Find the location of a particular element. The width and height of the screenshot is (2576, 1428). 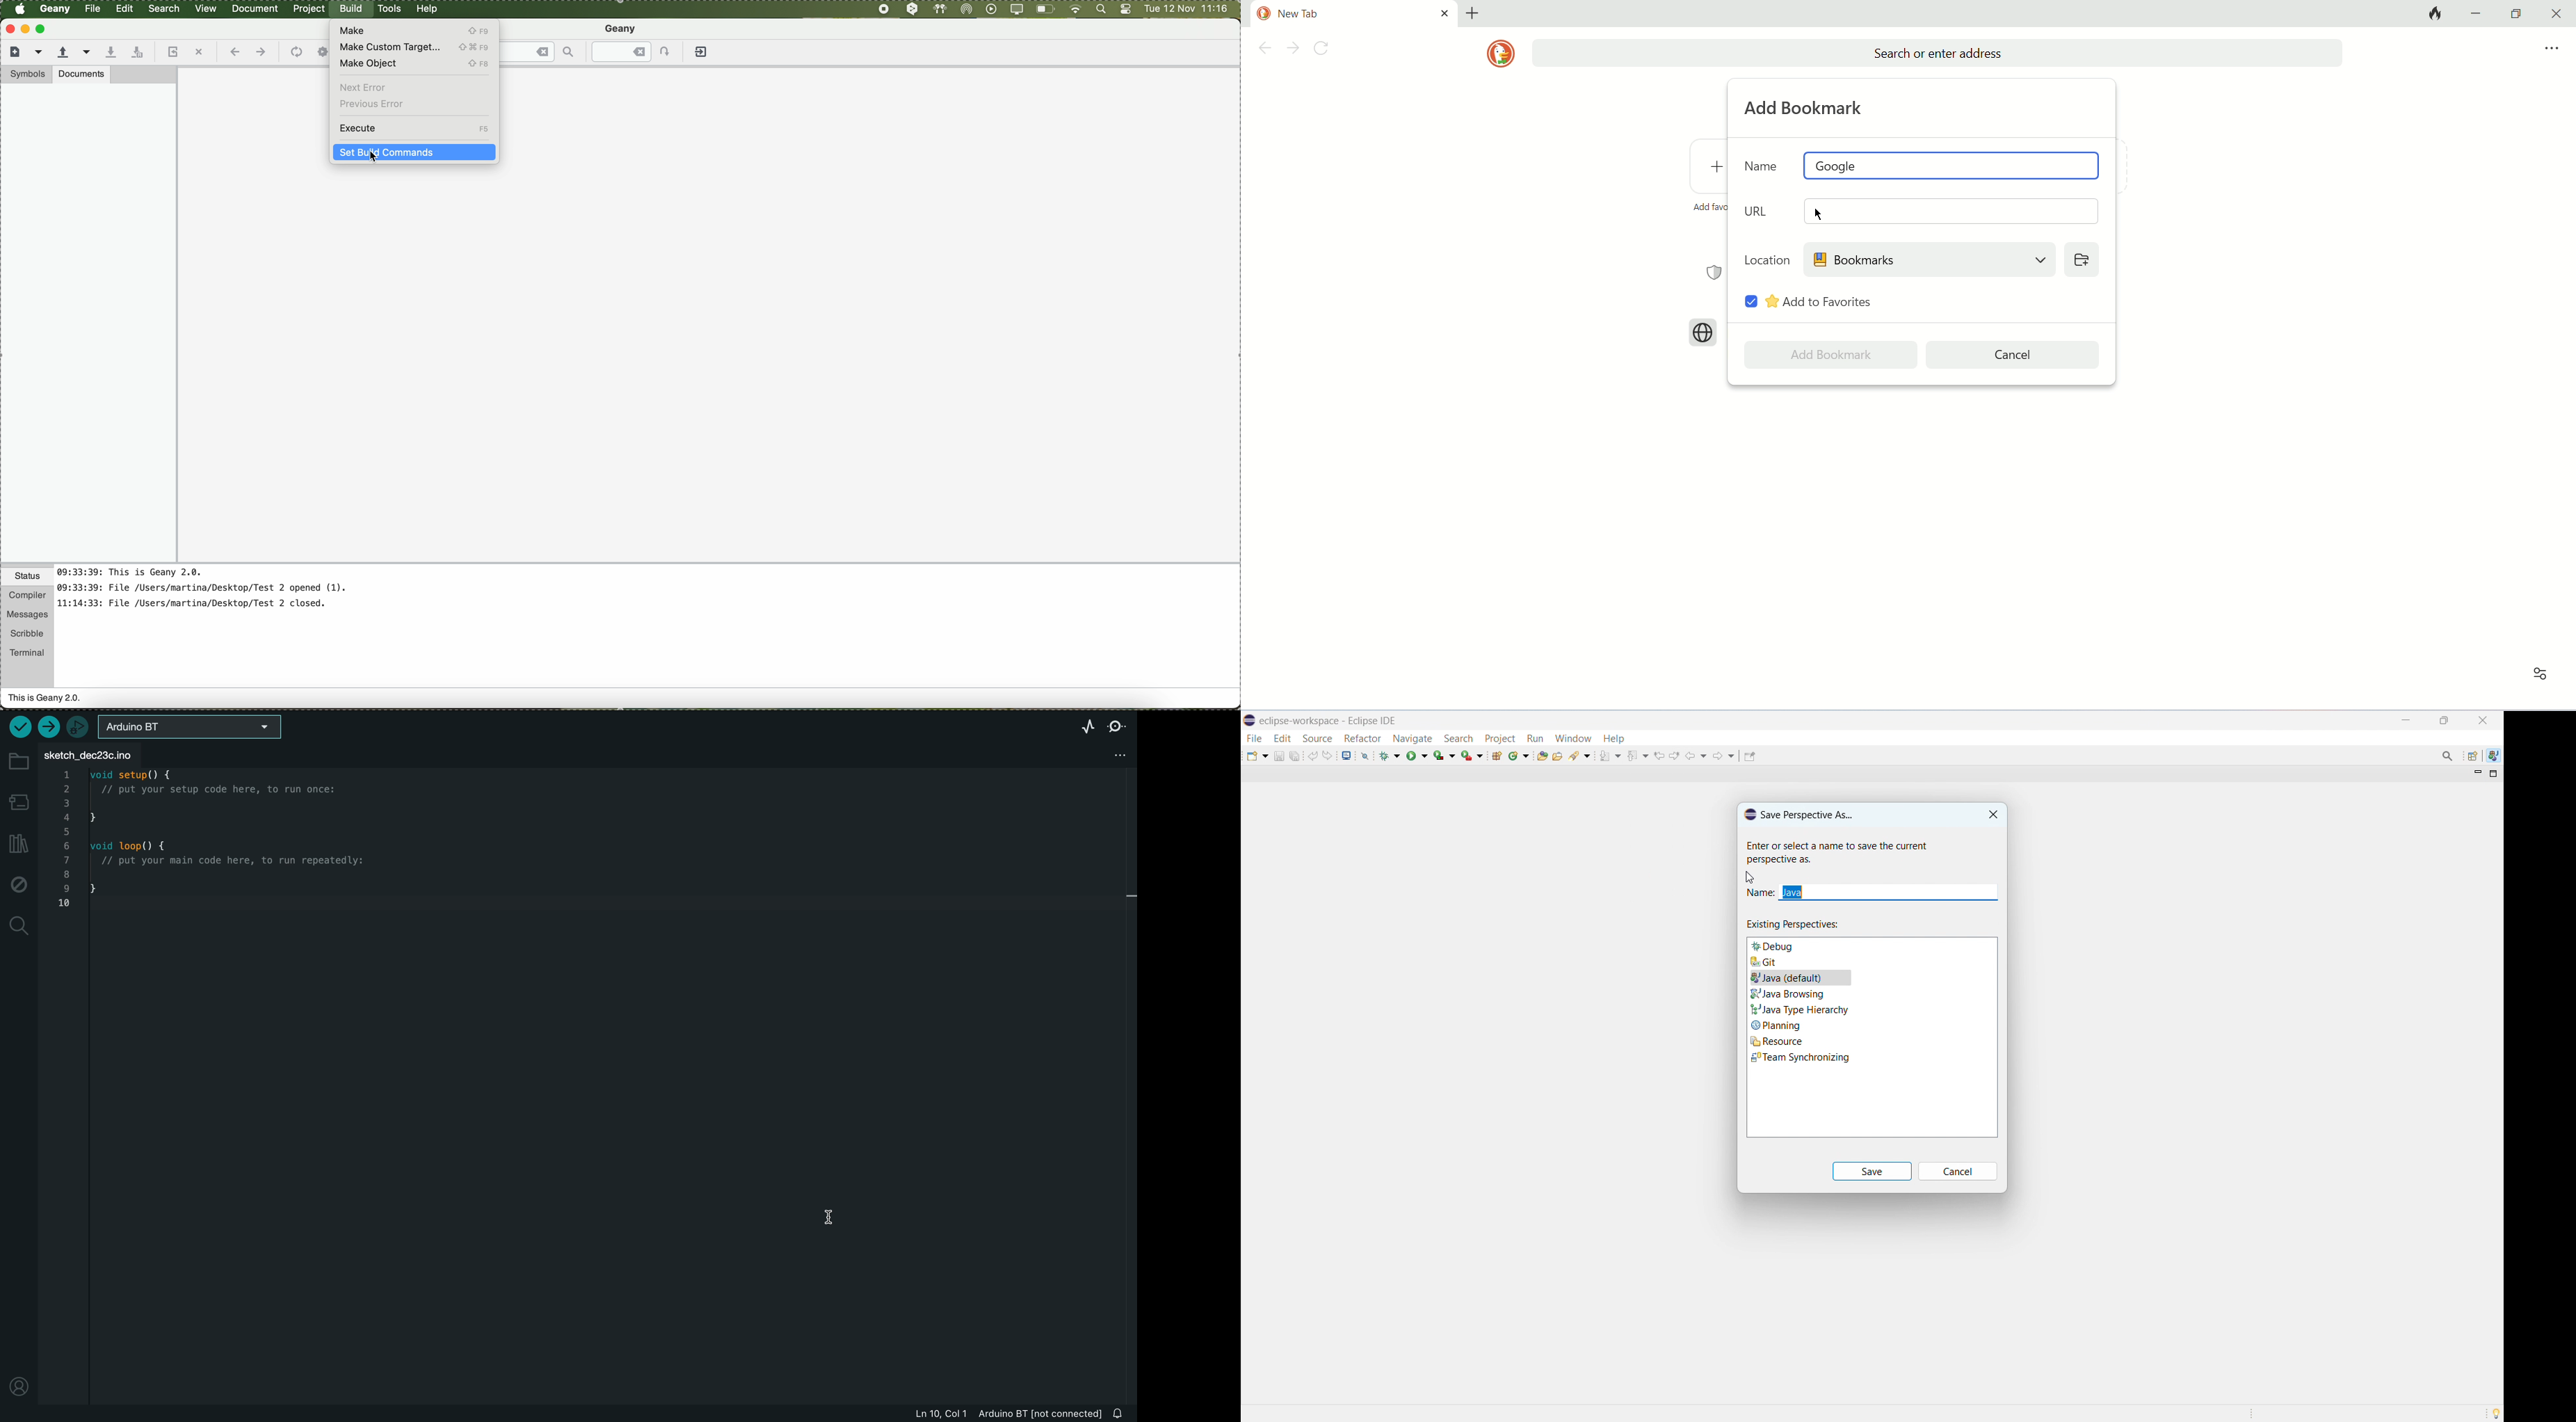

java is located at coordinates (2494, 756).